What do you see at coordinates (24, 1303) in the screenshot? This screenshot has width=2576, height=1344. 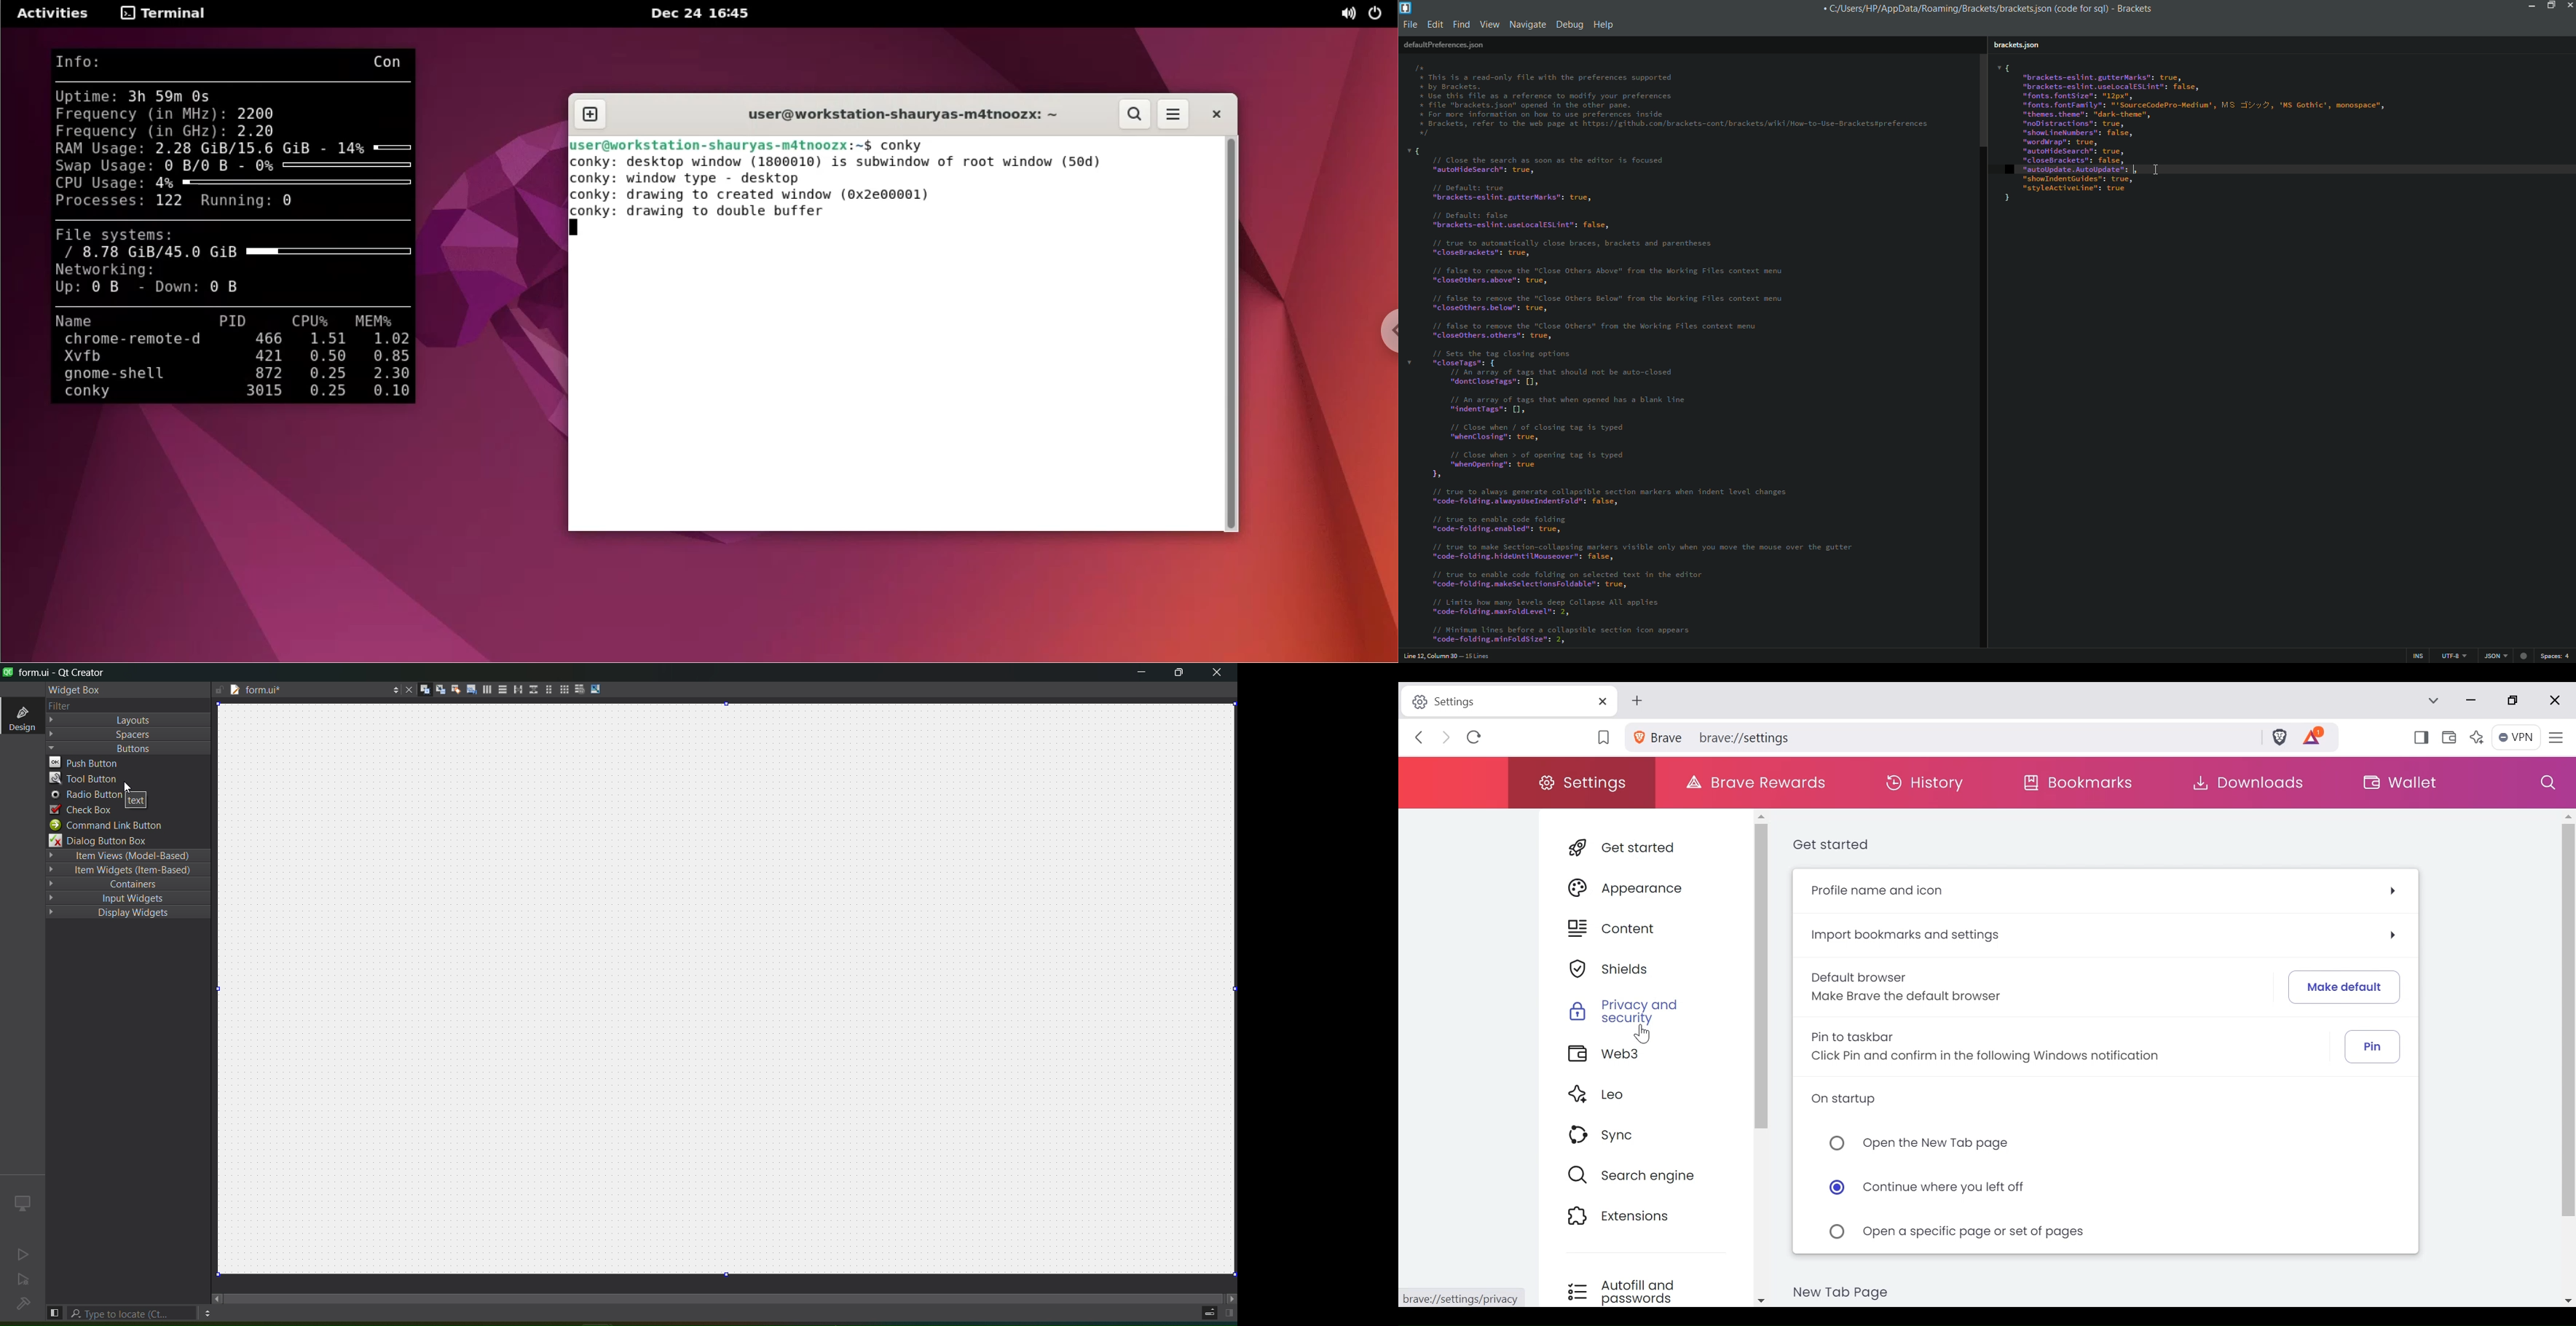 I see `no project loaded` at bounding box center [24, 1303].